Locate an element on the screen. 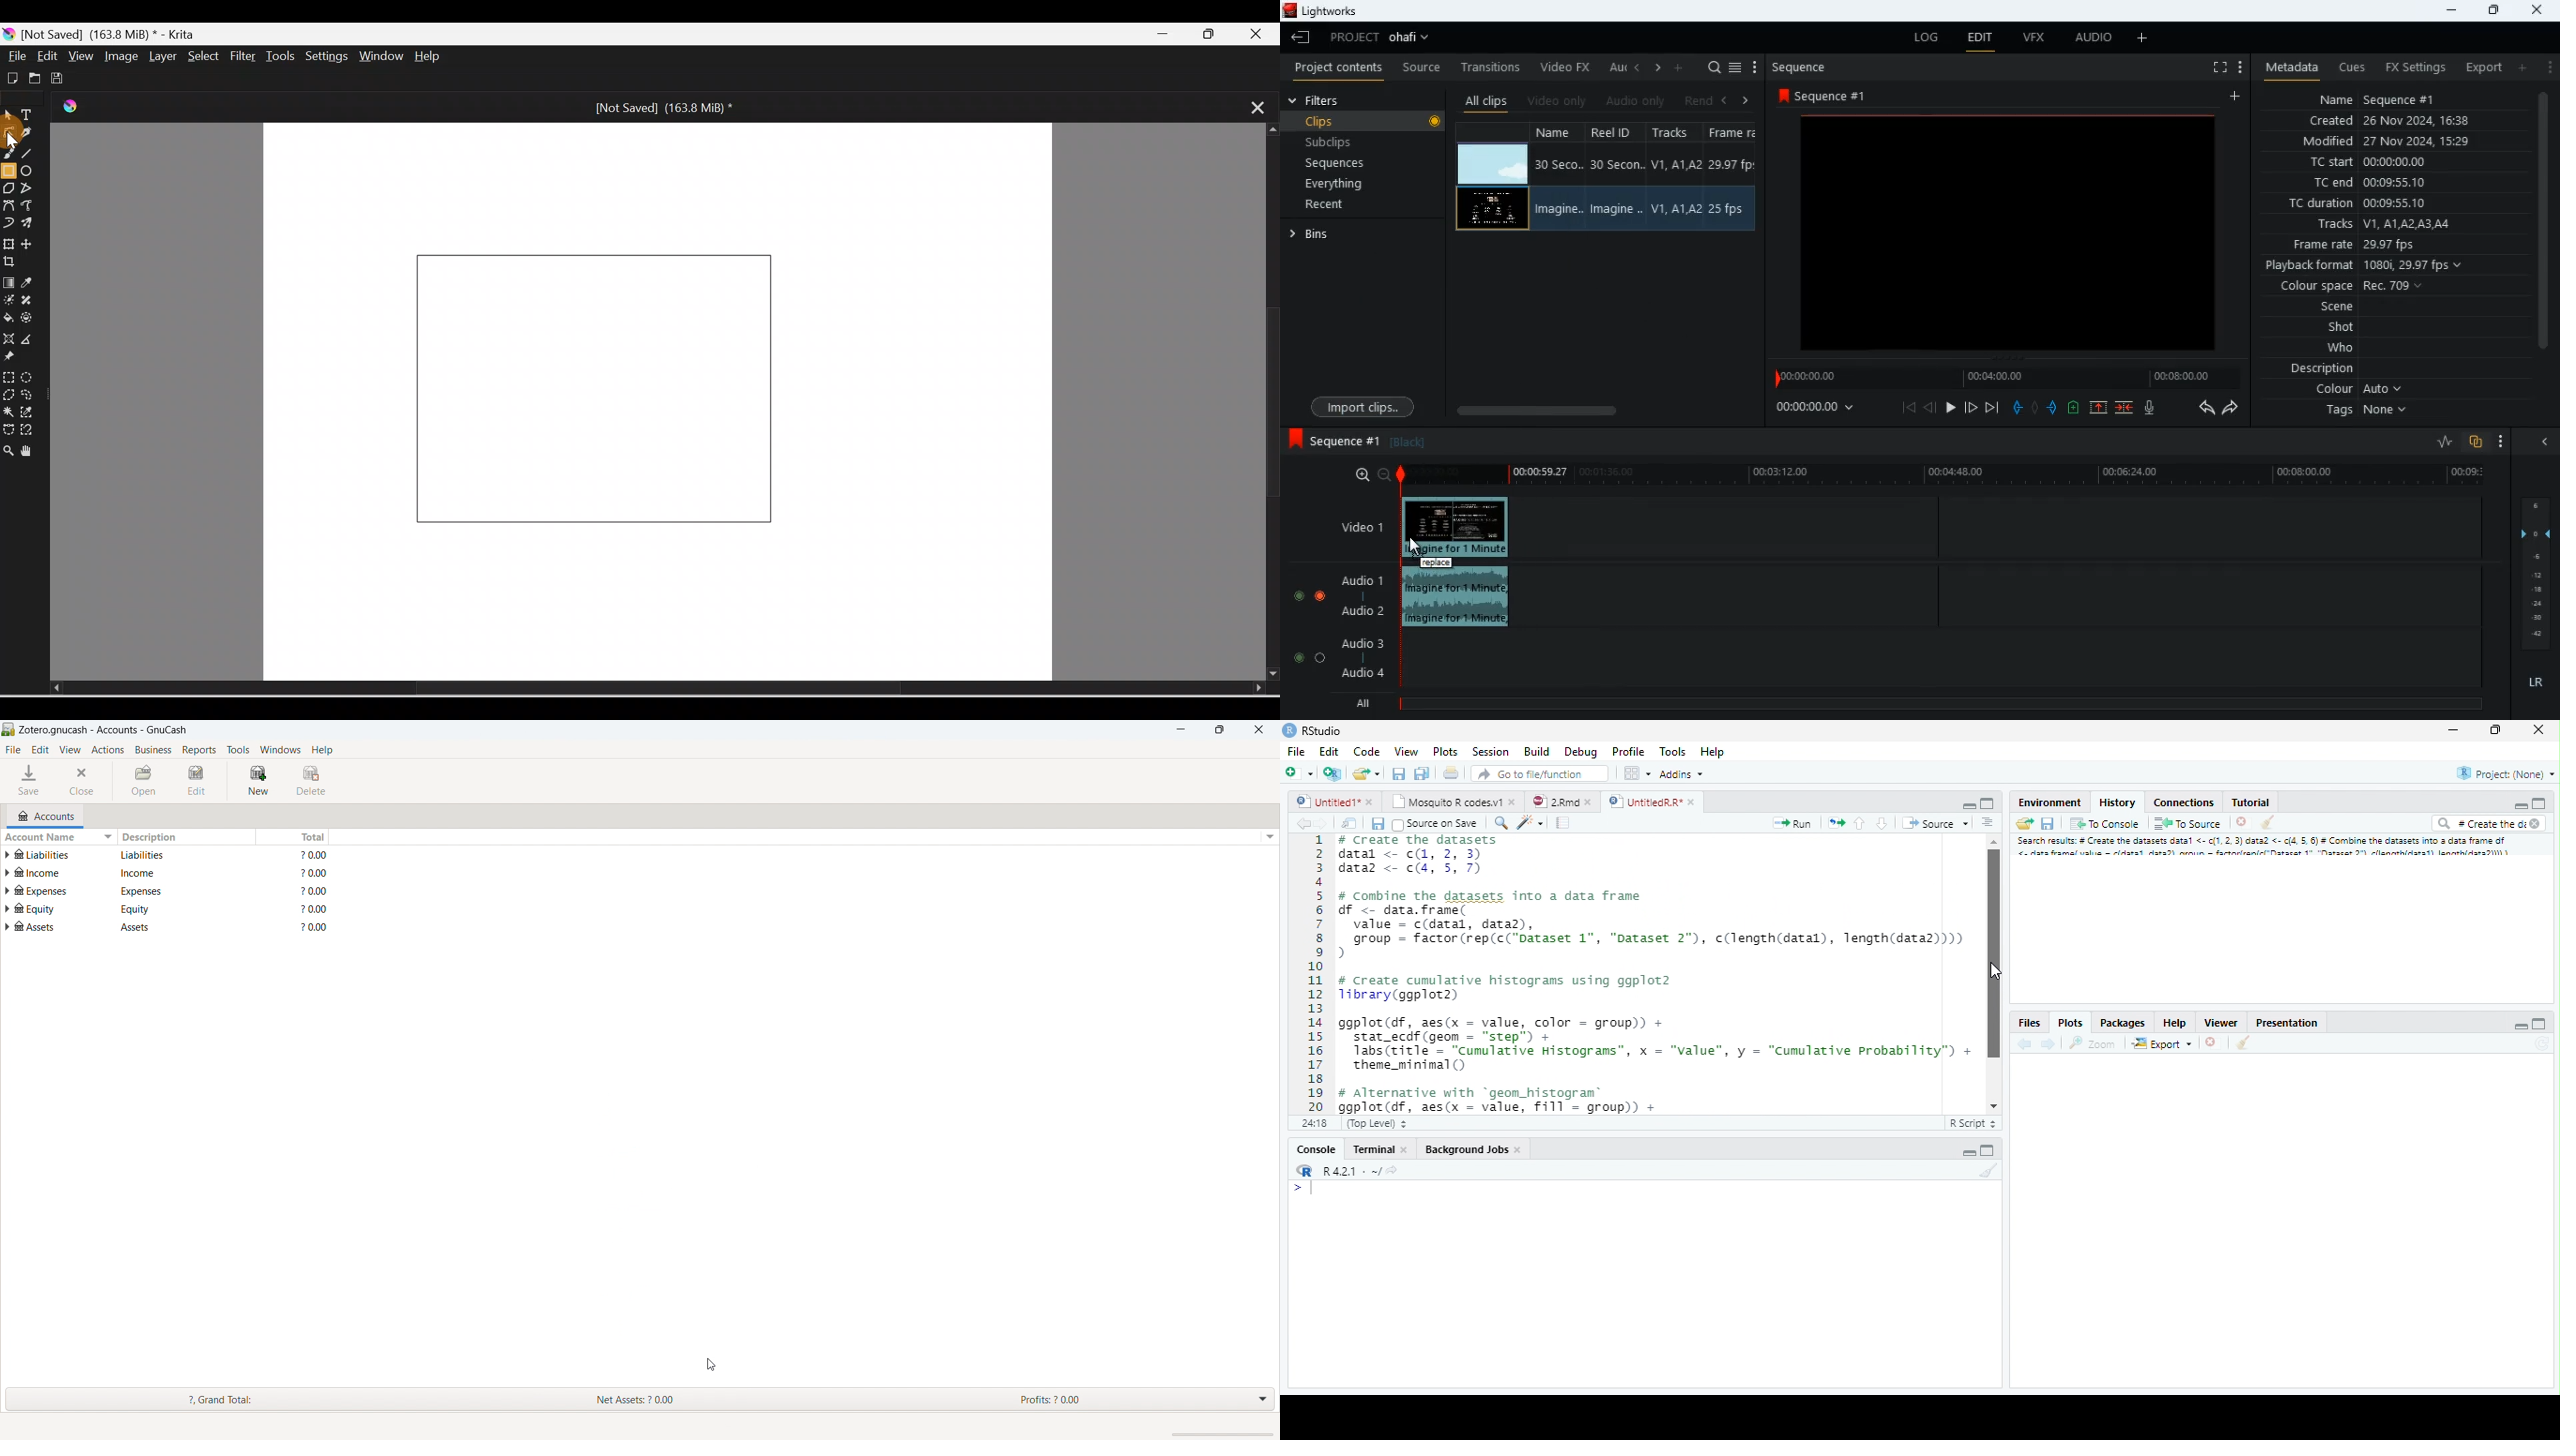 The width and height of the screenshot is (2576, 1456). play is located at coordinates (1950, 409).